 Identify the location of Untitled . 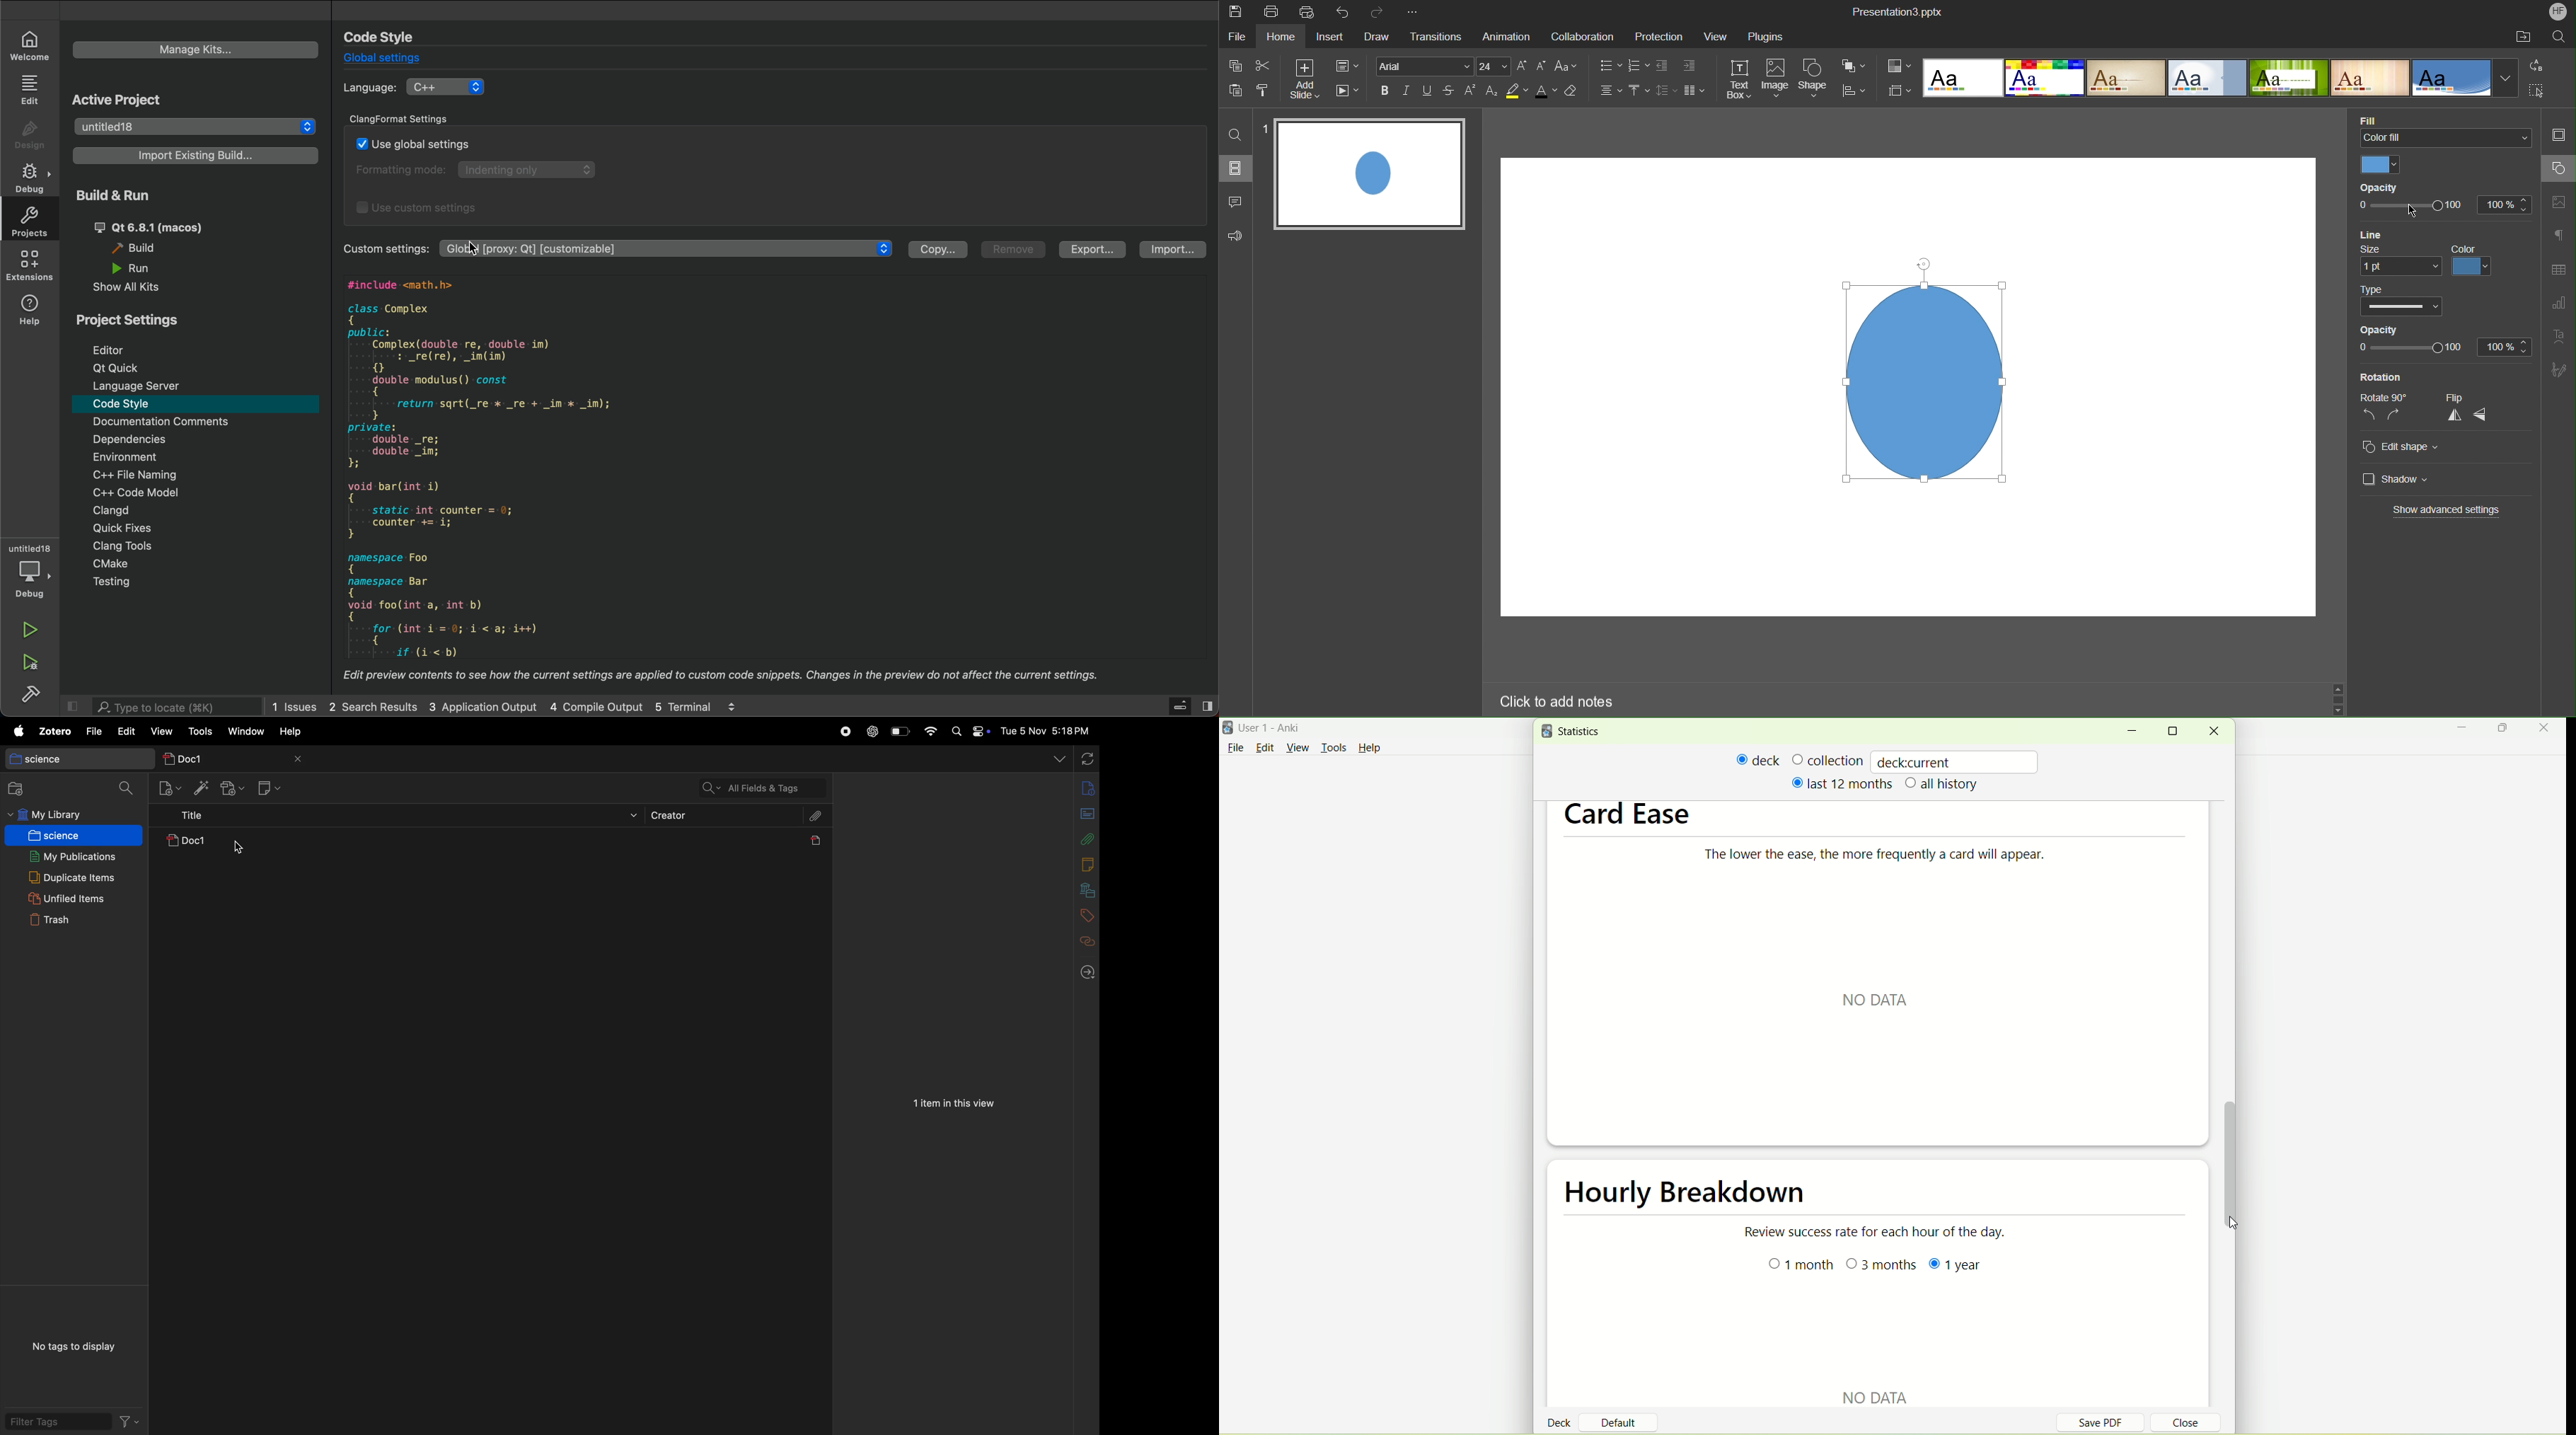
(28, 550).